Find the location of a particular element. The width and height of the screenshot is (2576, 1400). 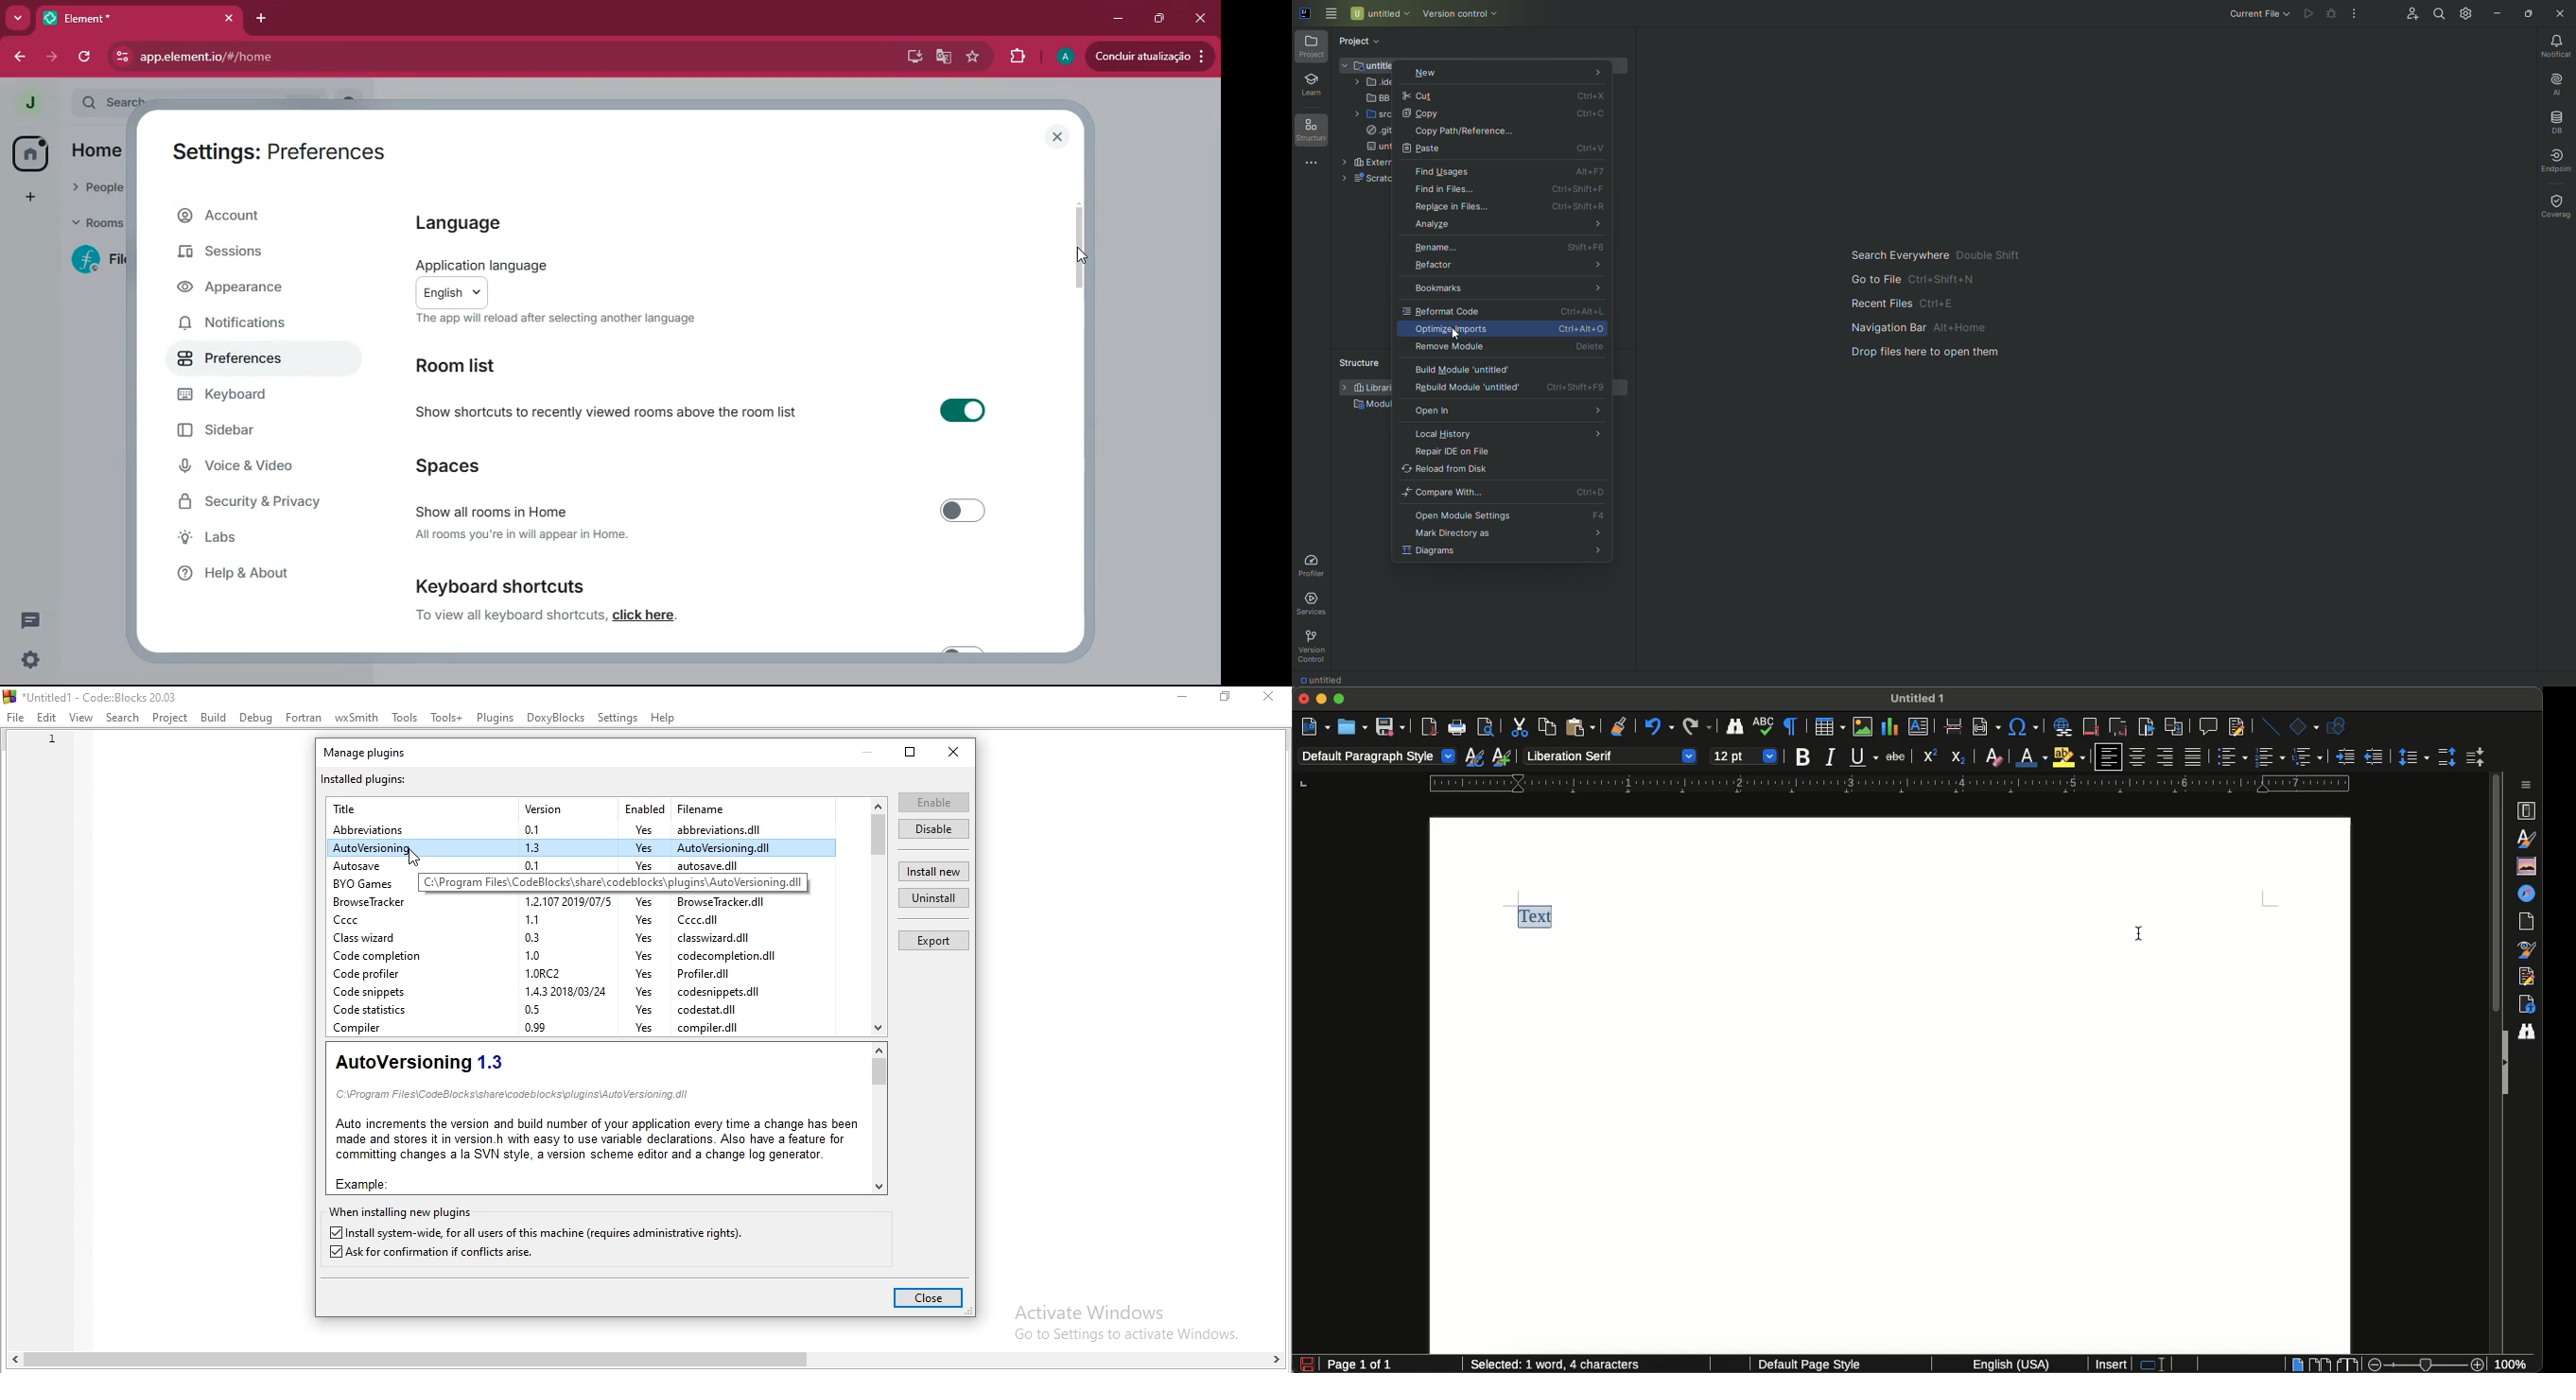

click here is located at coordinates (644, 614).